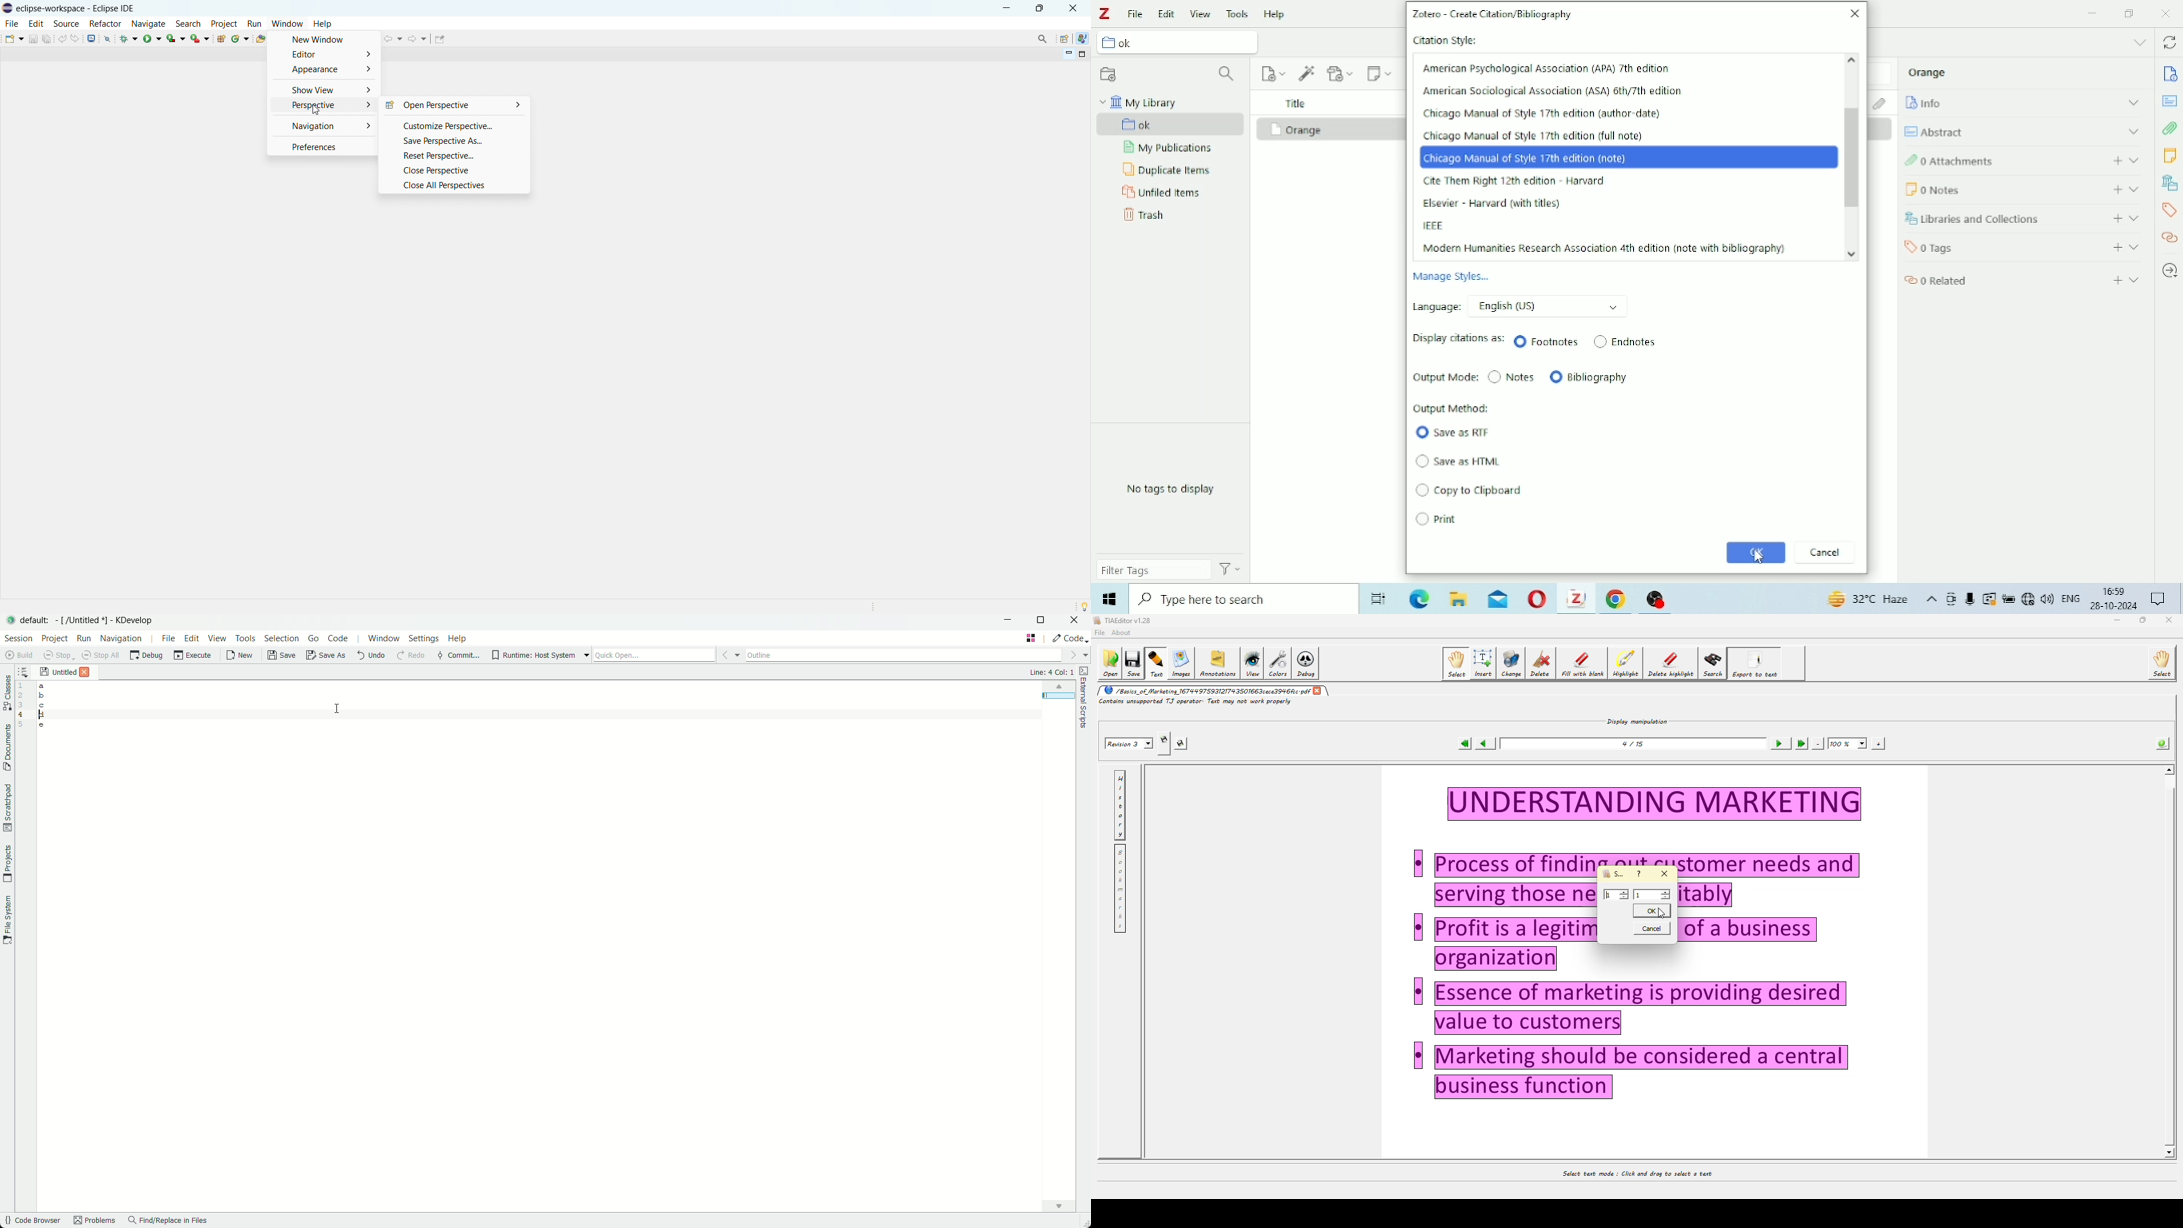  I want to click on Microsoft Edge, so click(1421, 600).